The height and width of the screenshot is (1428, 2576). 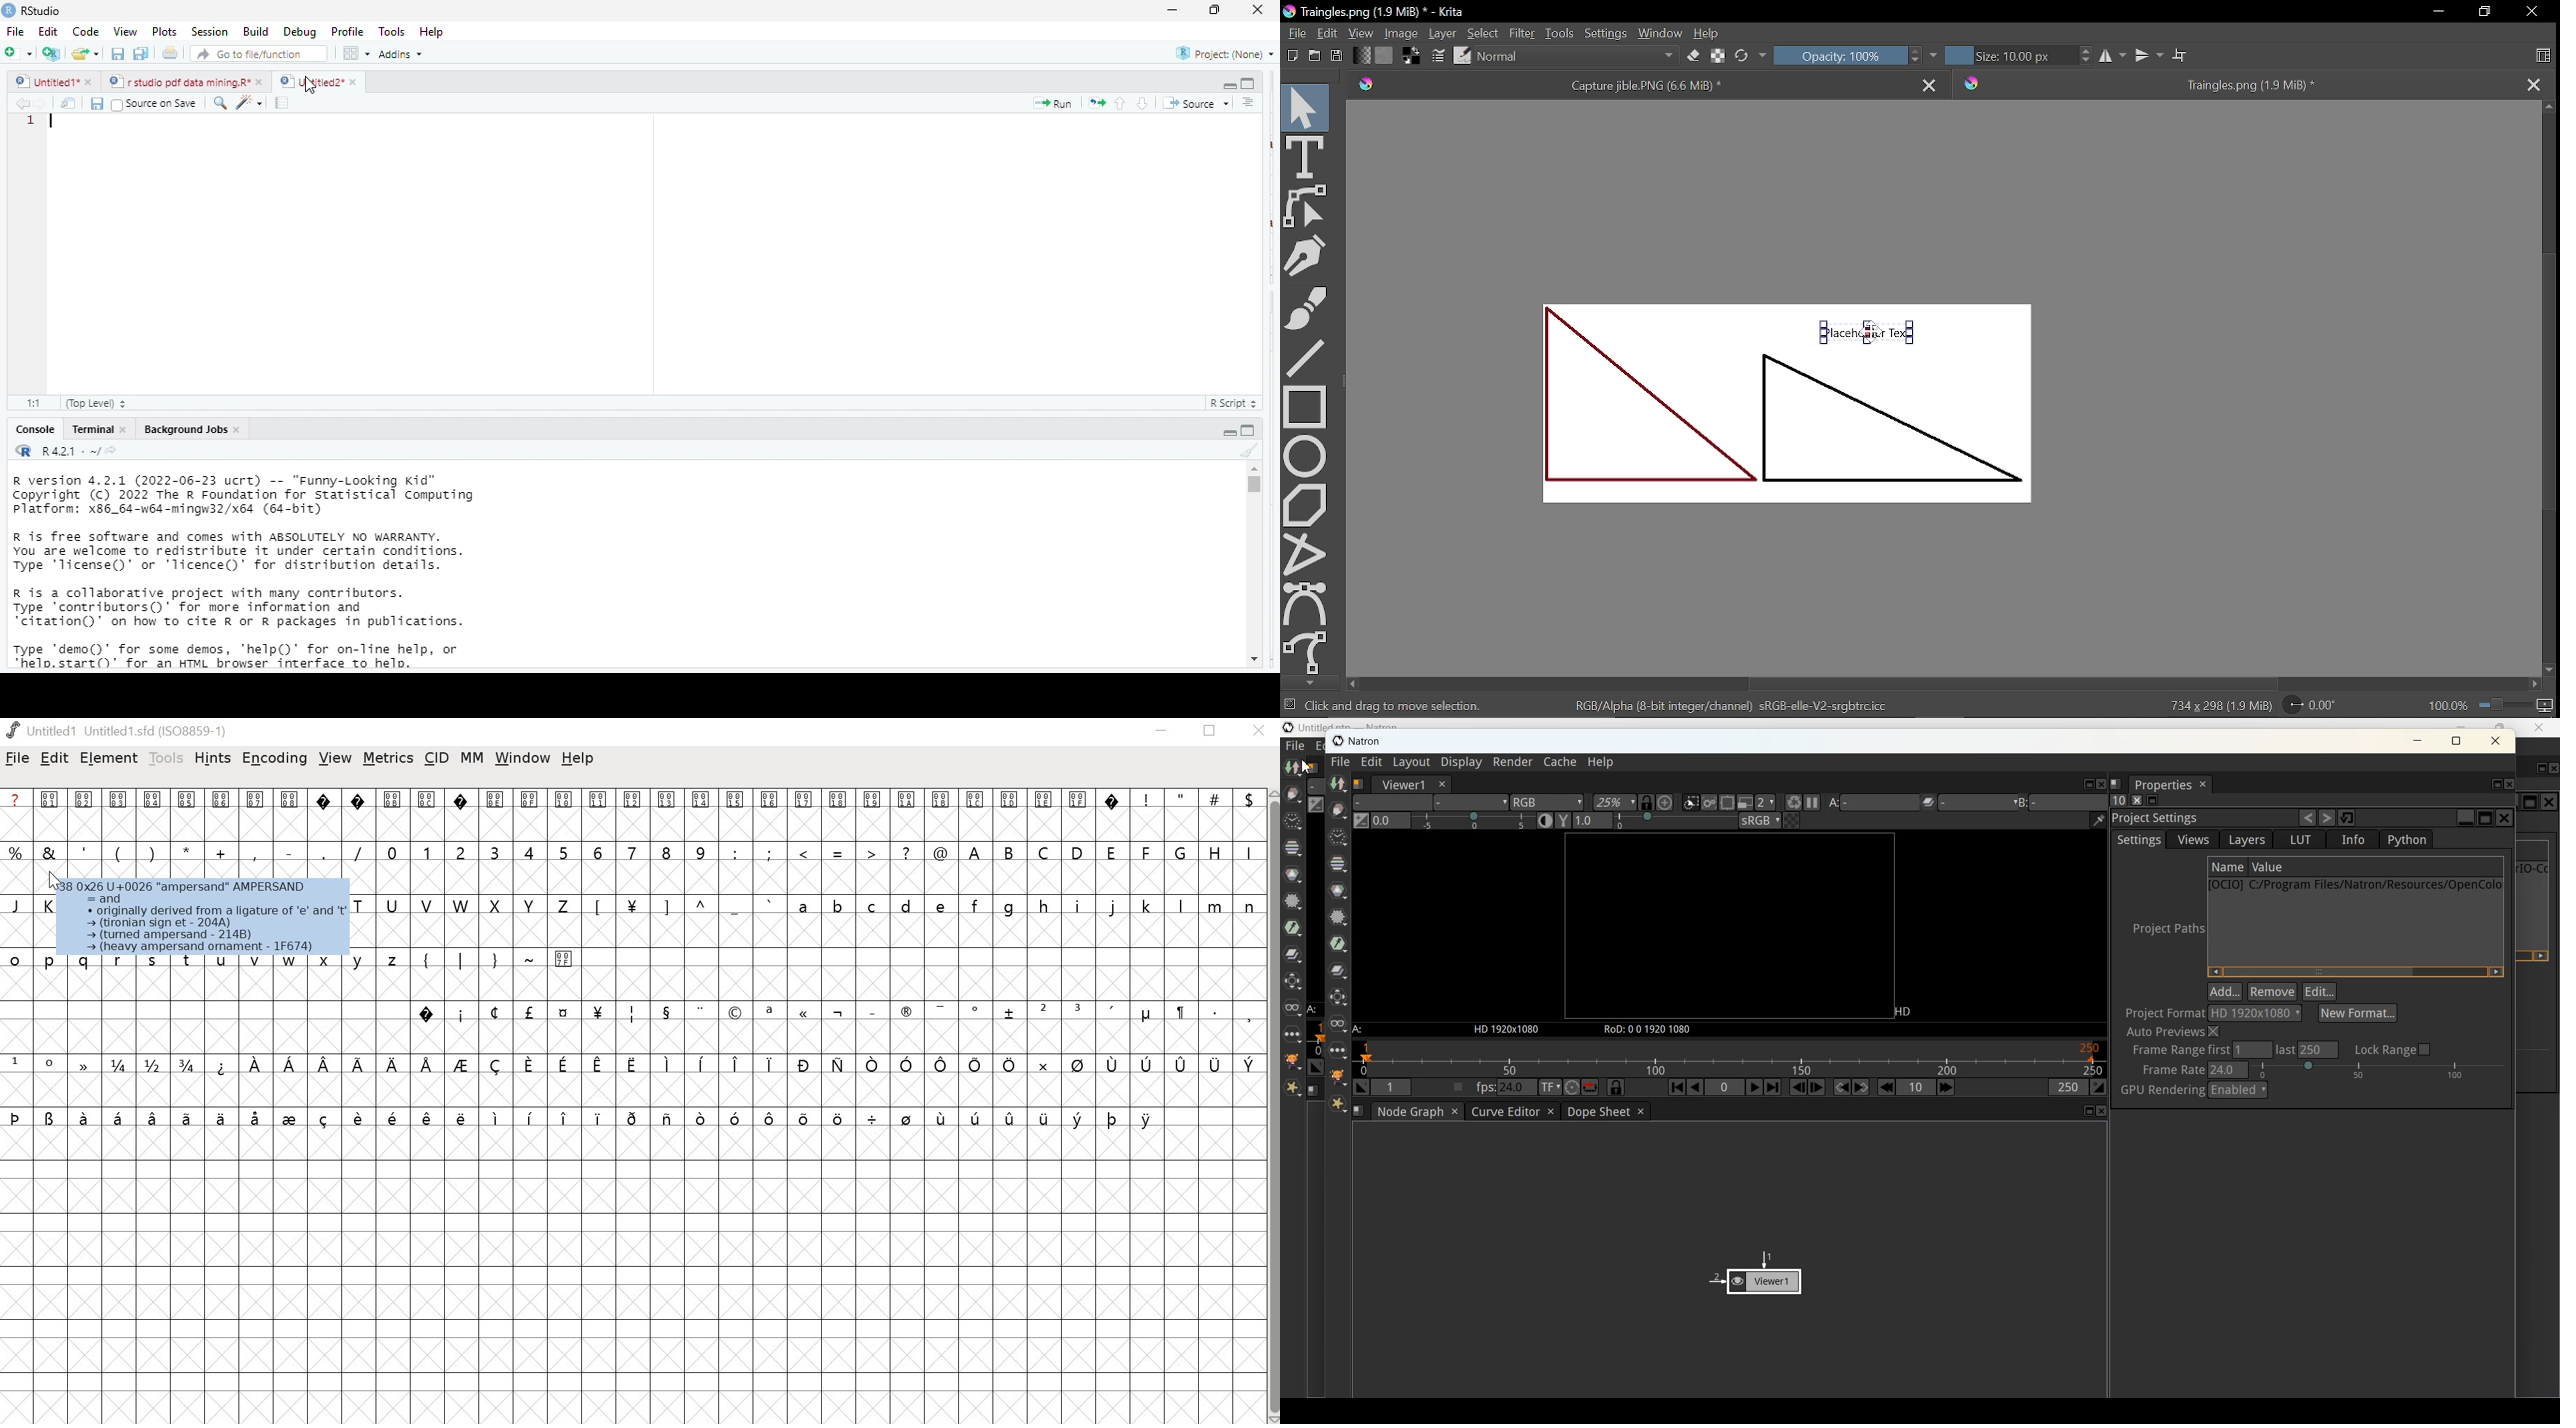 I want to click on Window, so click(x=1661, y=32).